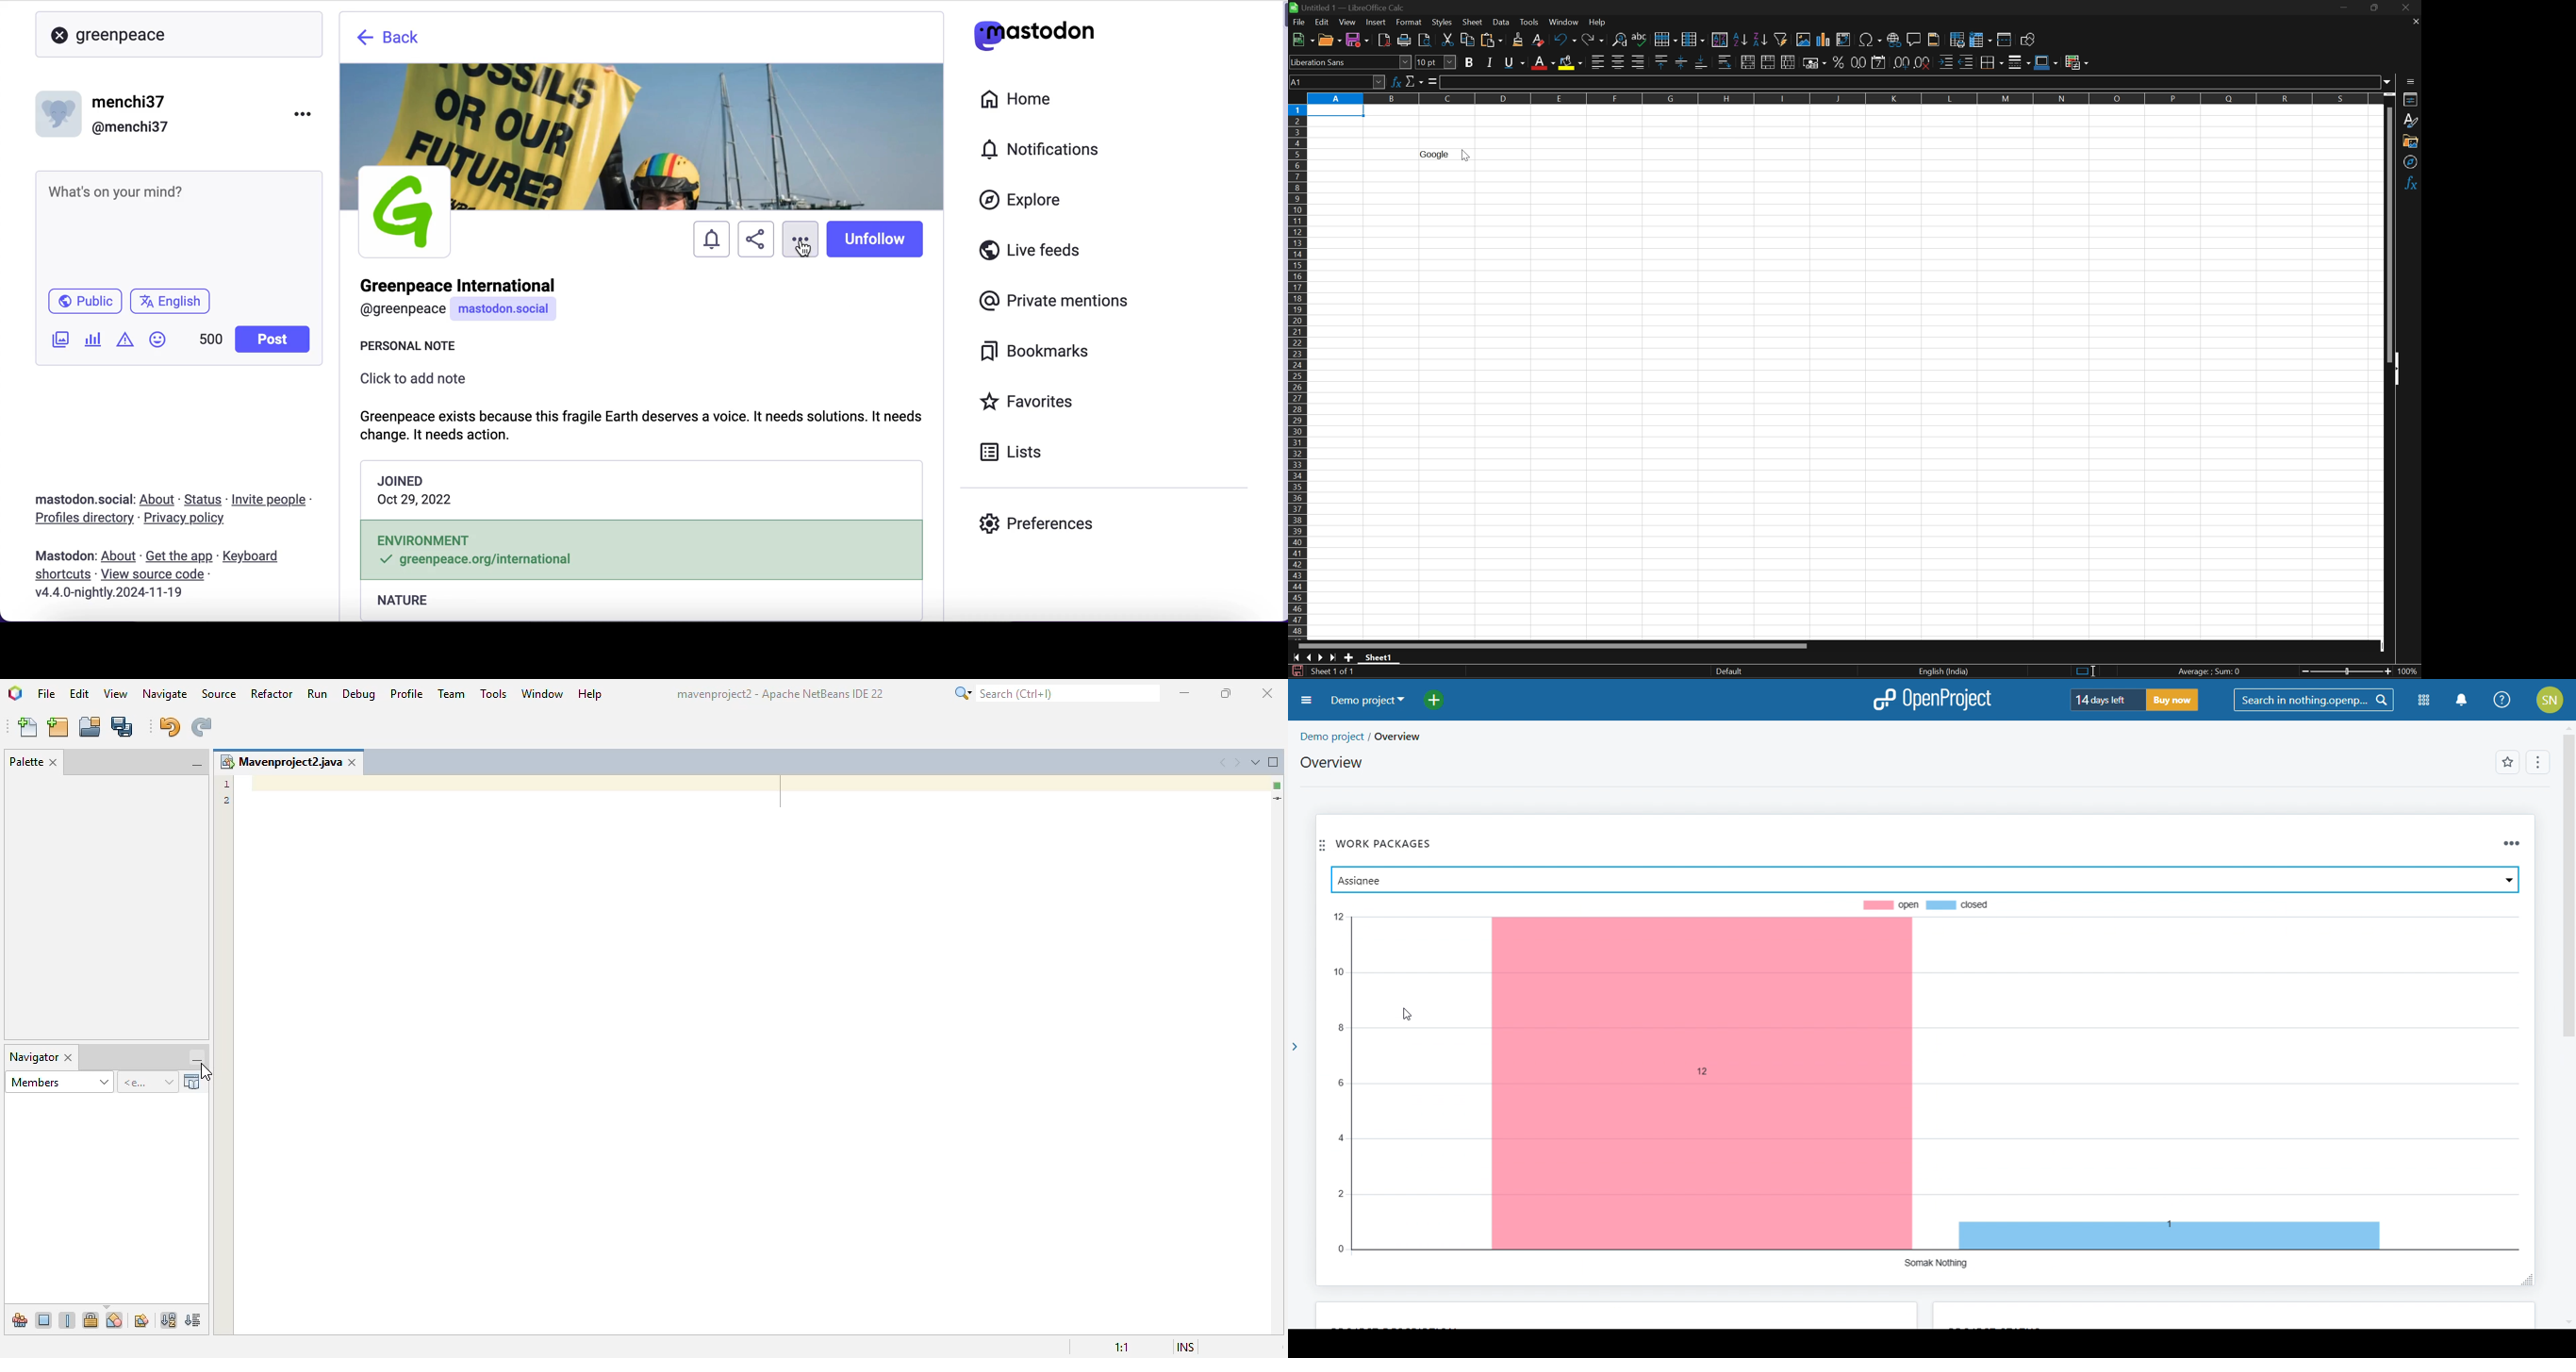 This screenshot has height=1372, width=2576. I want to click on new project, so click(58, 727).